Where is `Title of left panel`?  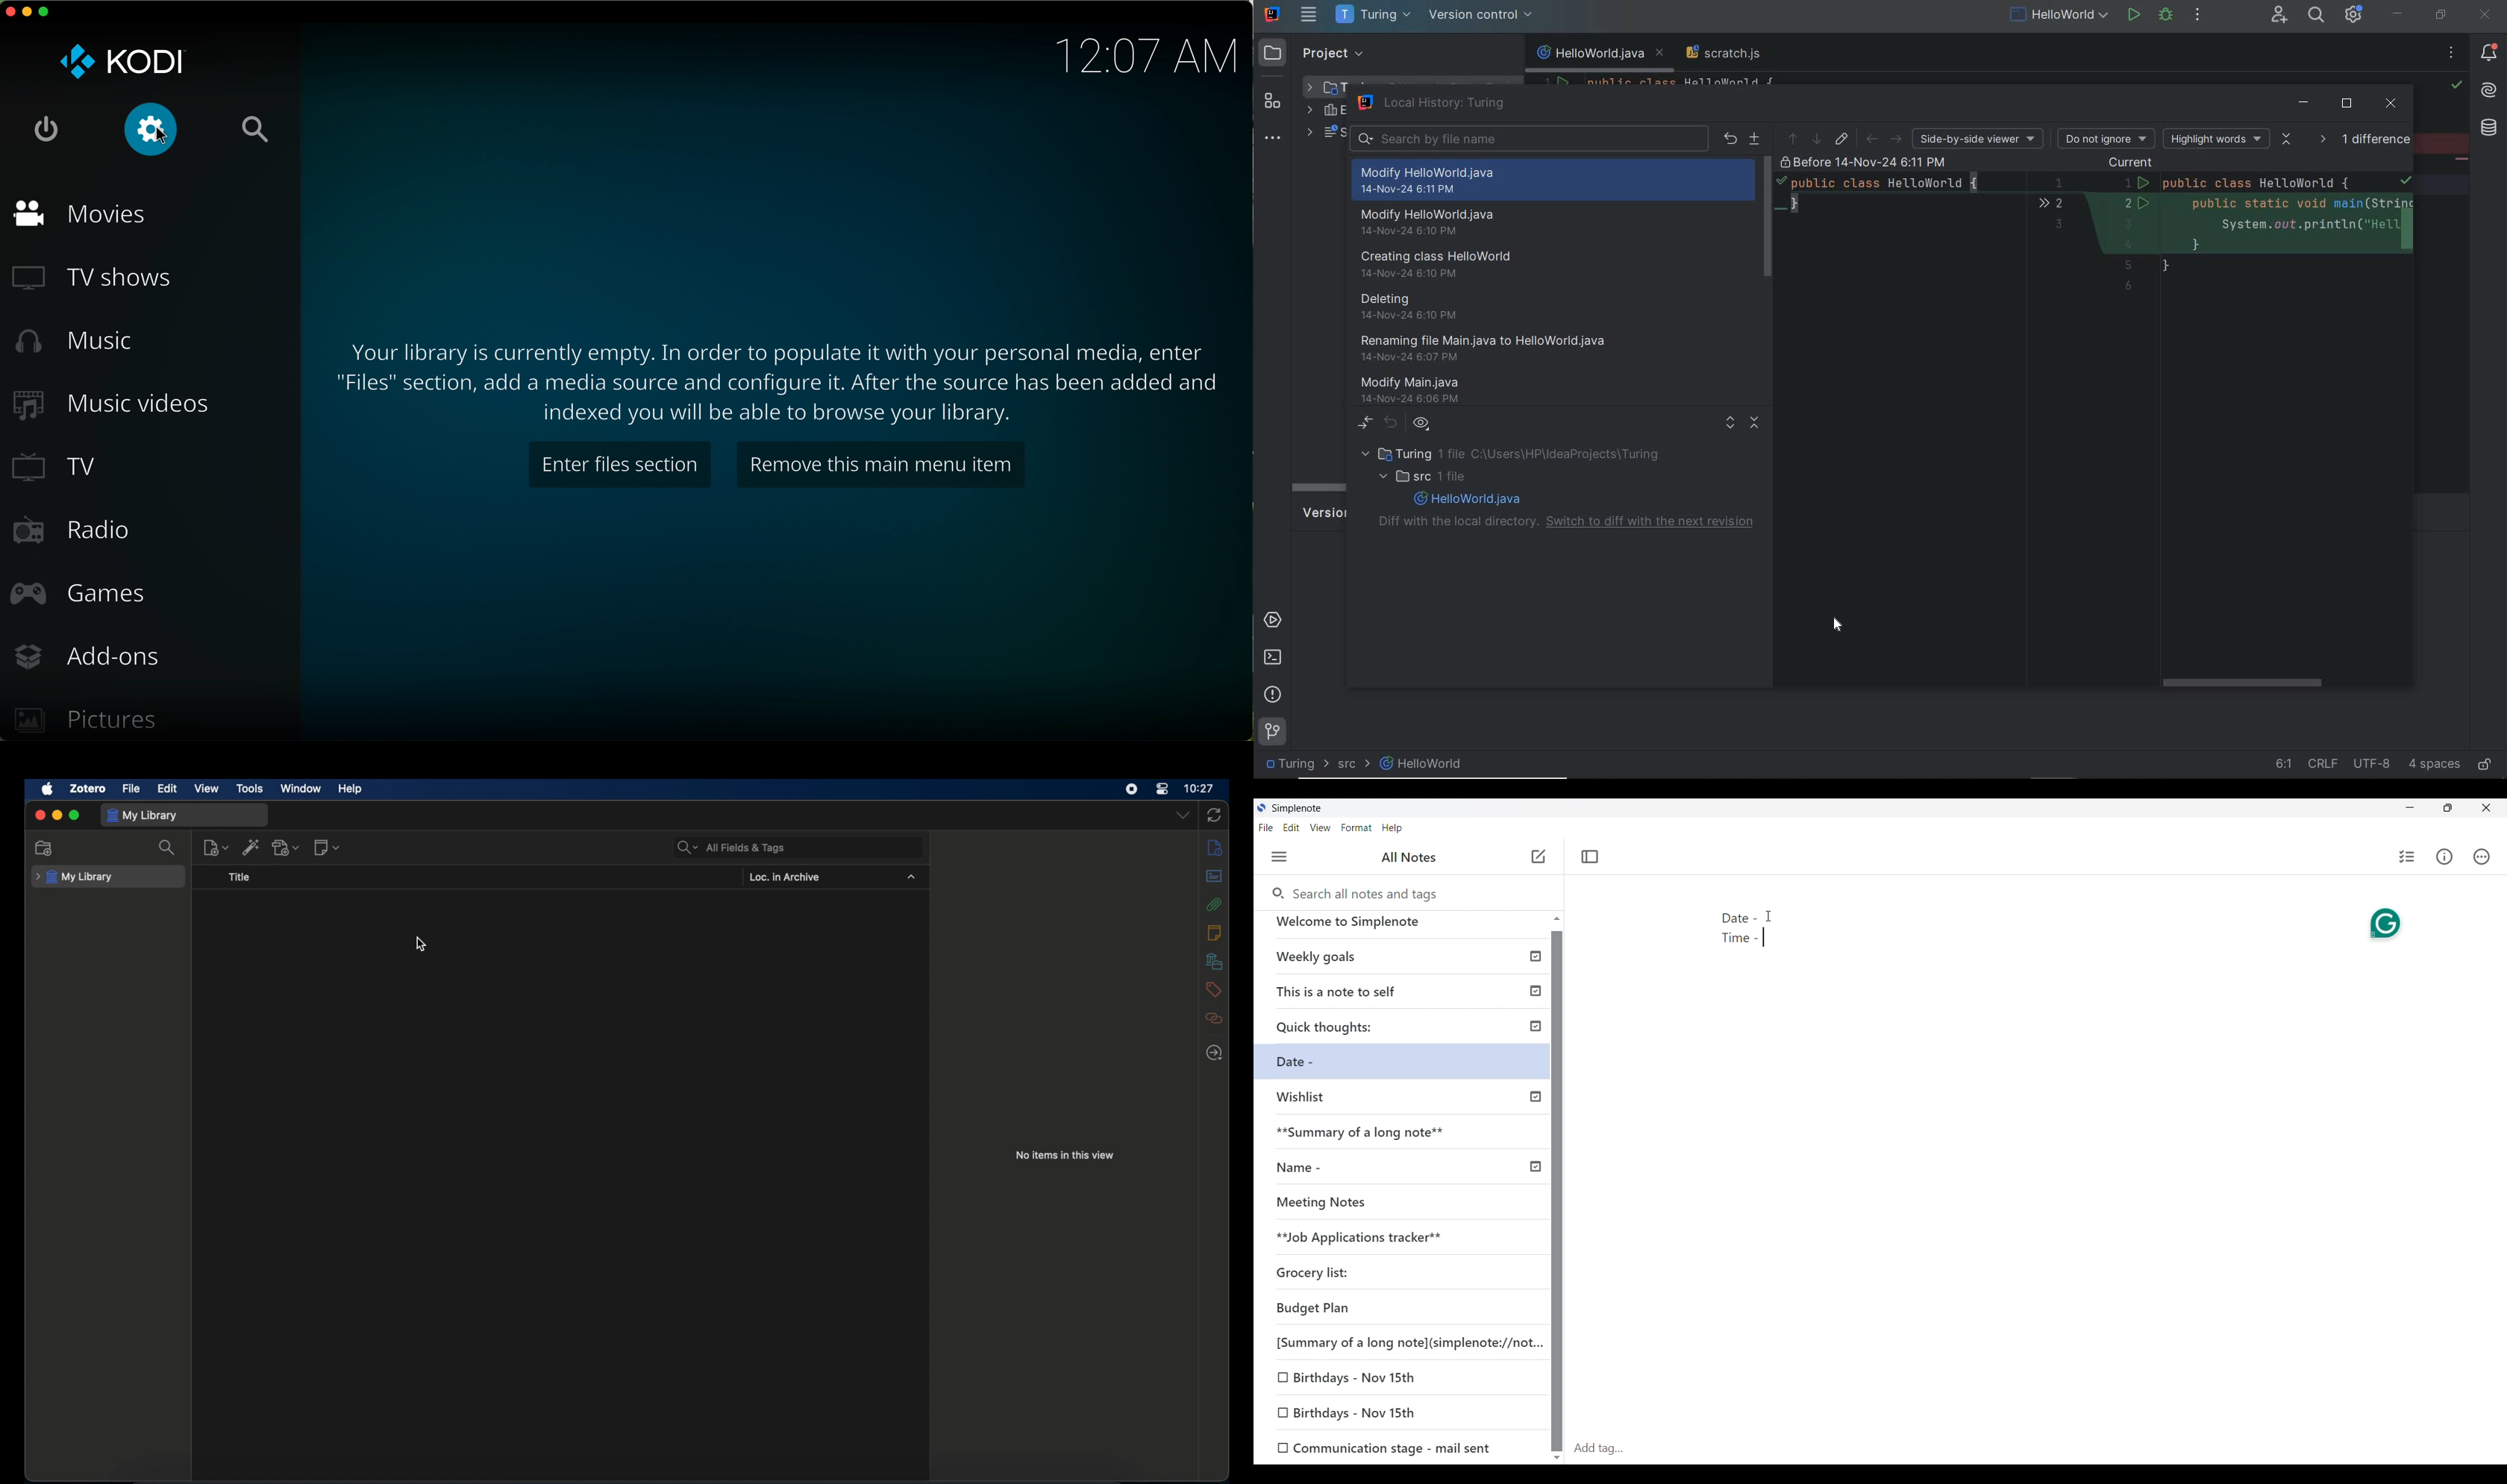
Title of left panel is located at coordinates (1410, 857).